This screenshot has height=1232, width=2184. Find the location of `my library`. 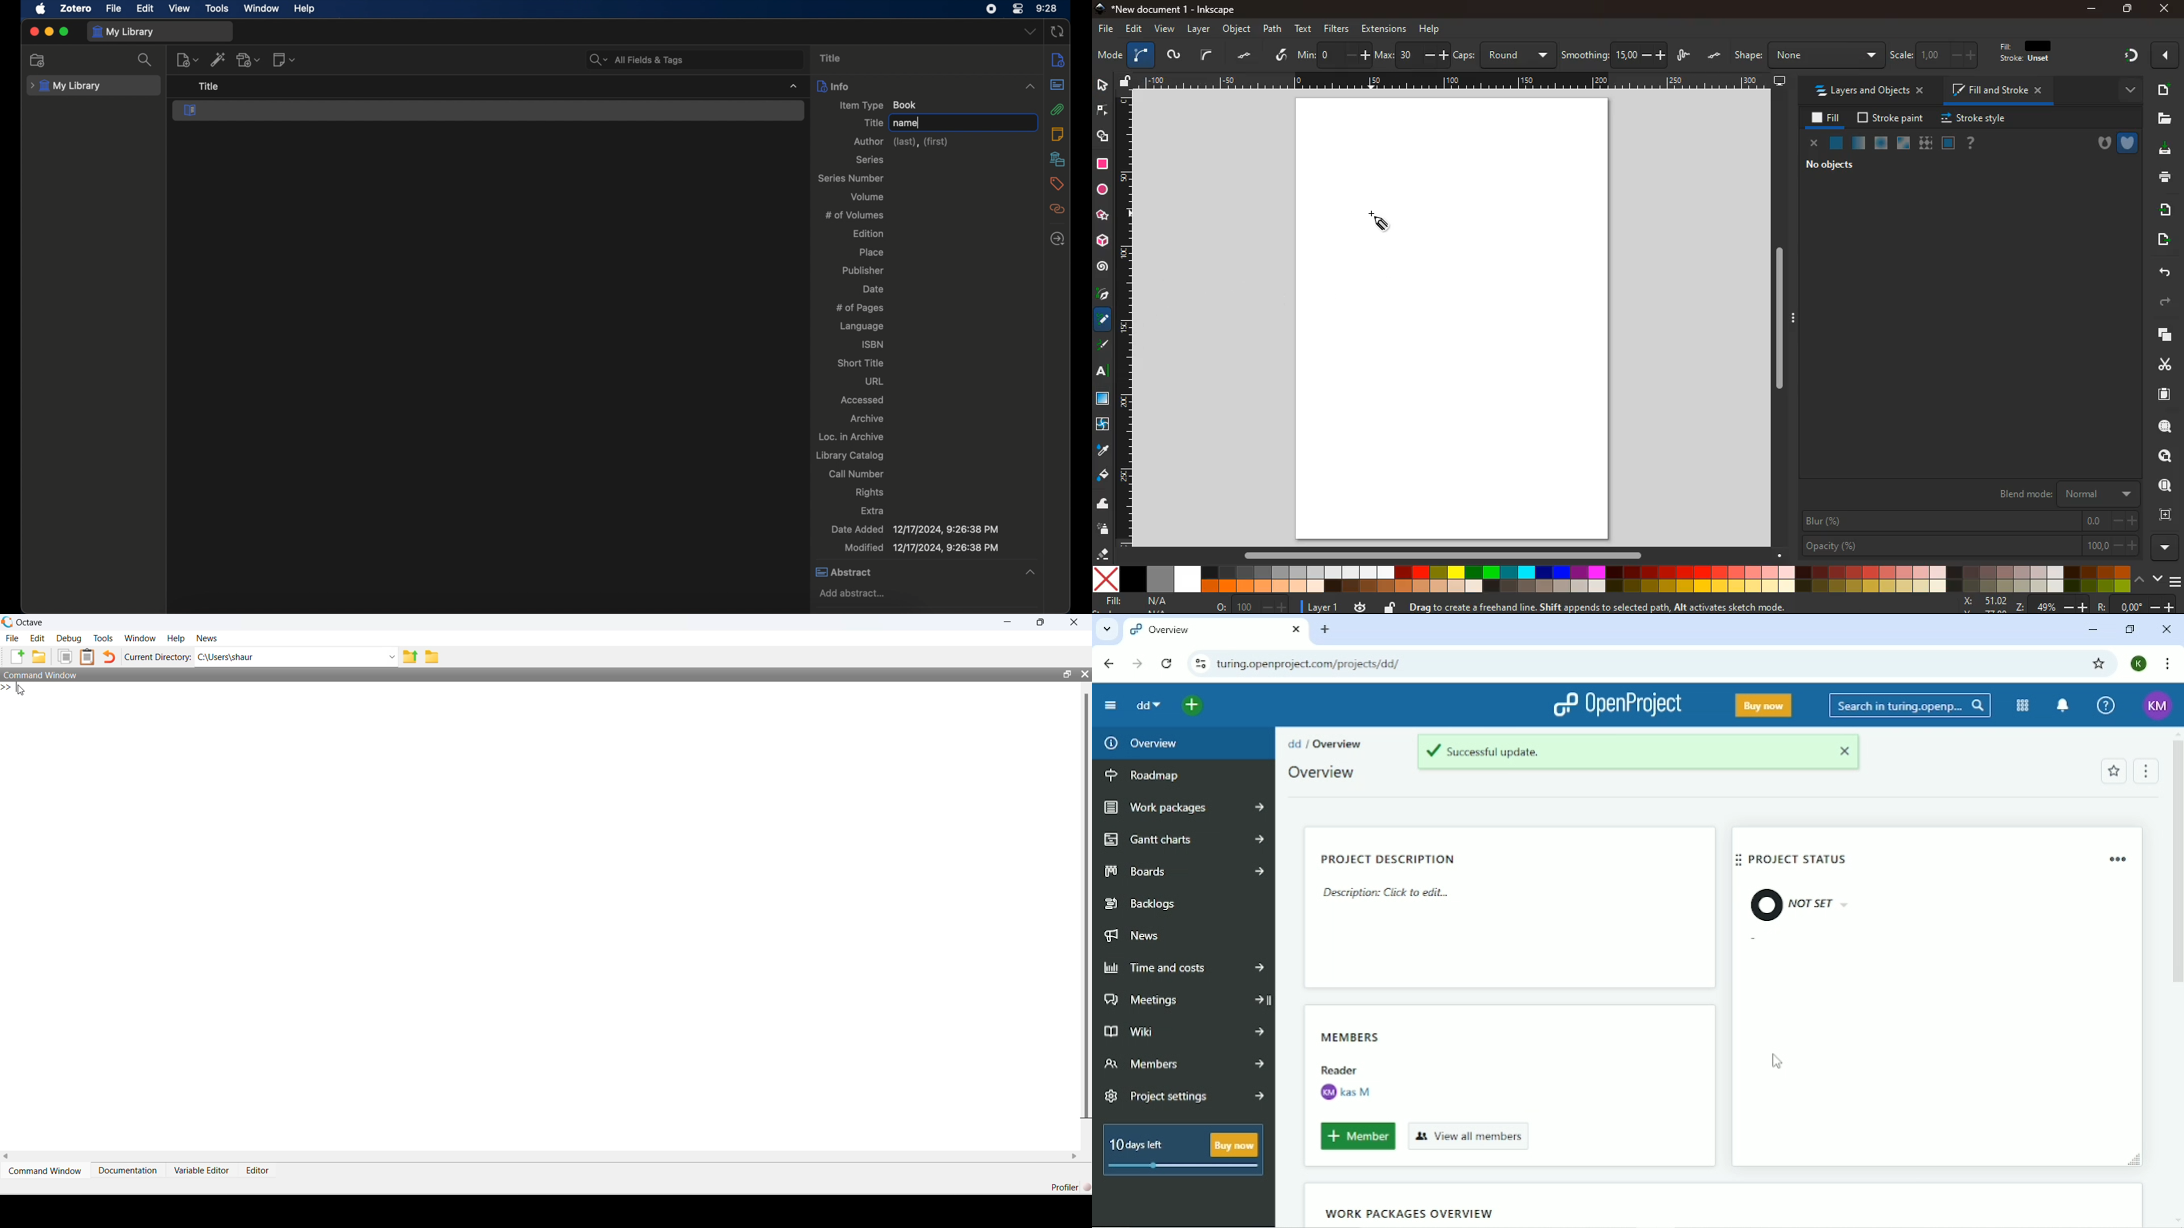

my library is located at coordinates (68, 86).